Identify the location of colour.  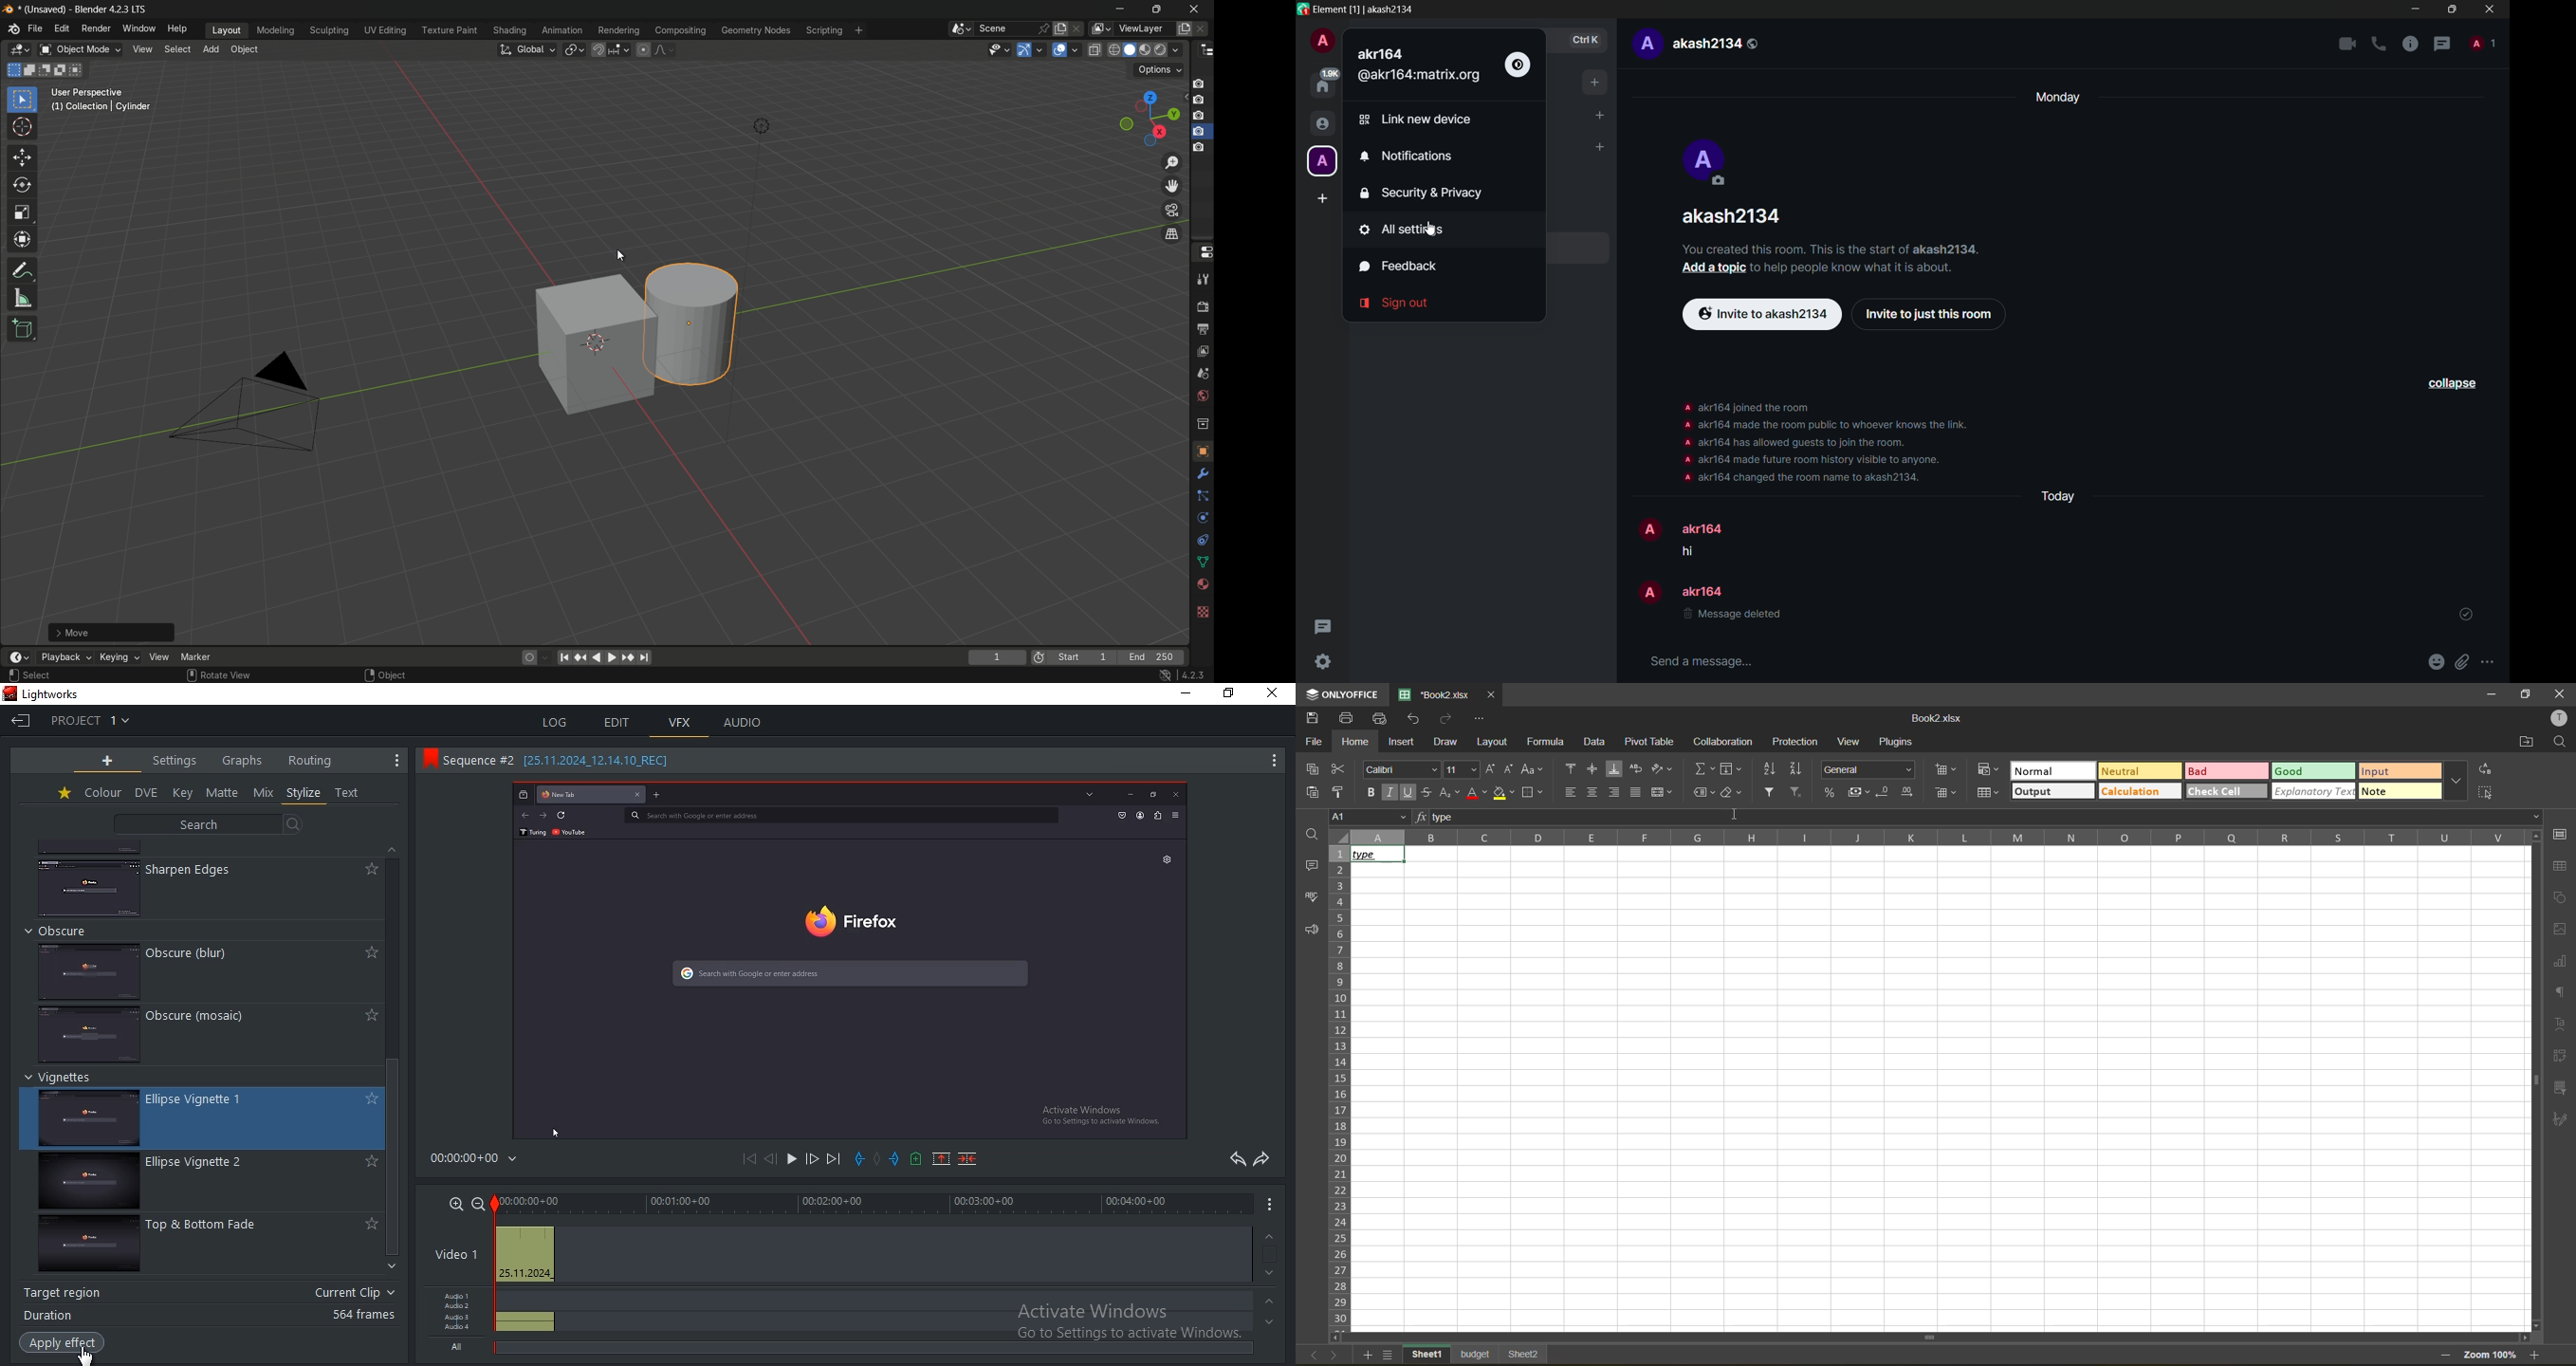
(102, 792).